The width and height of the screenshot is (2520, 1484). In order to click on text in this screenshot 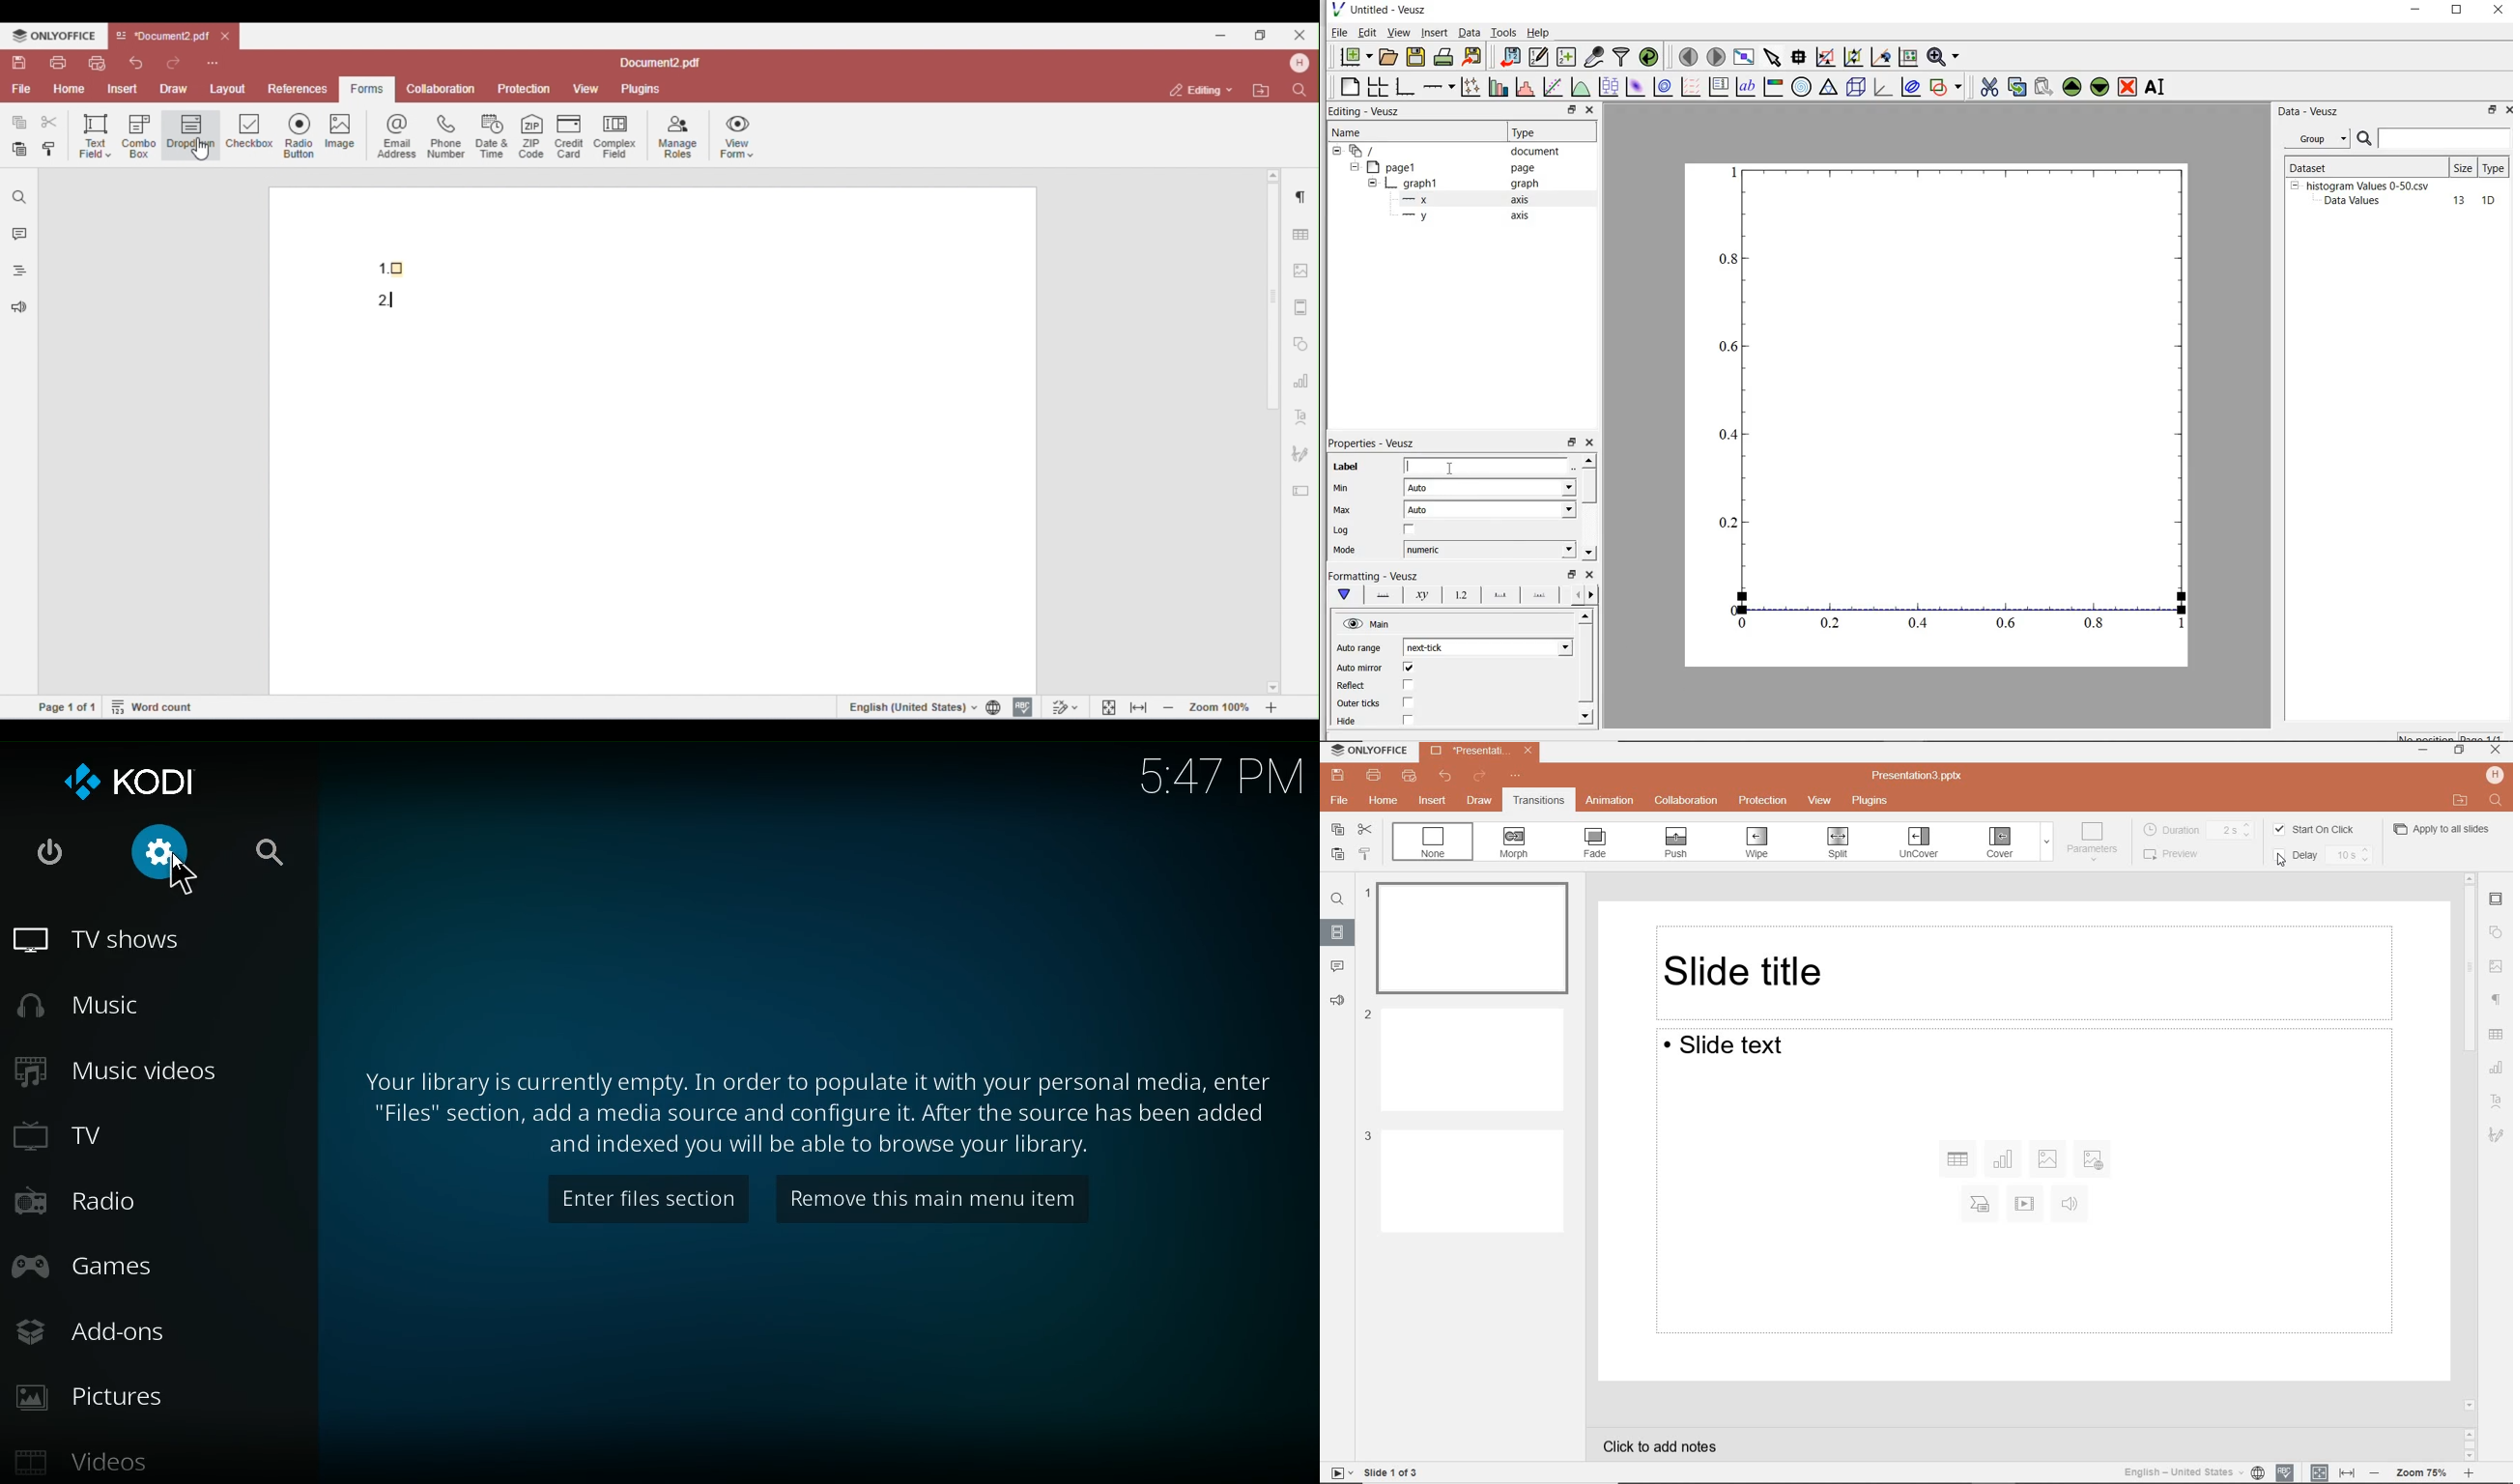, I will do `click(817, 1109)`.